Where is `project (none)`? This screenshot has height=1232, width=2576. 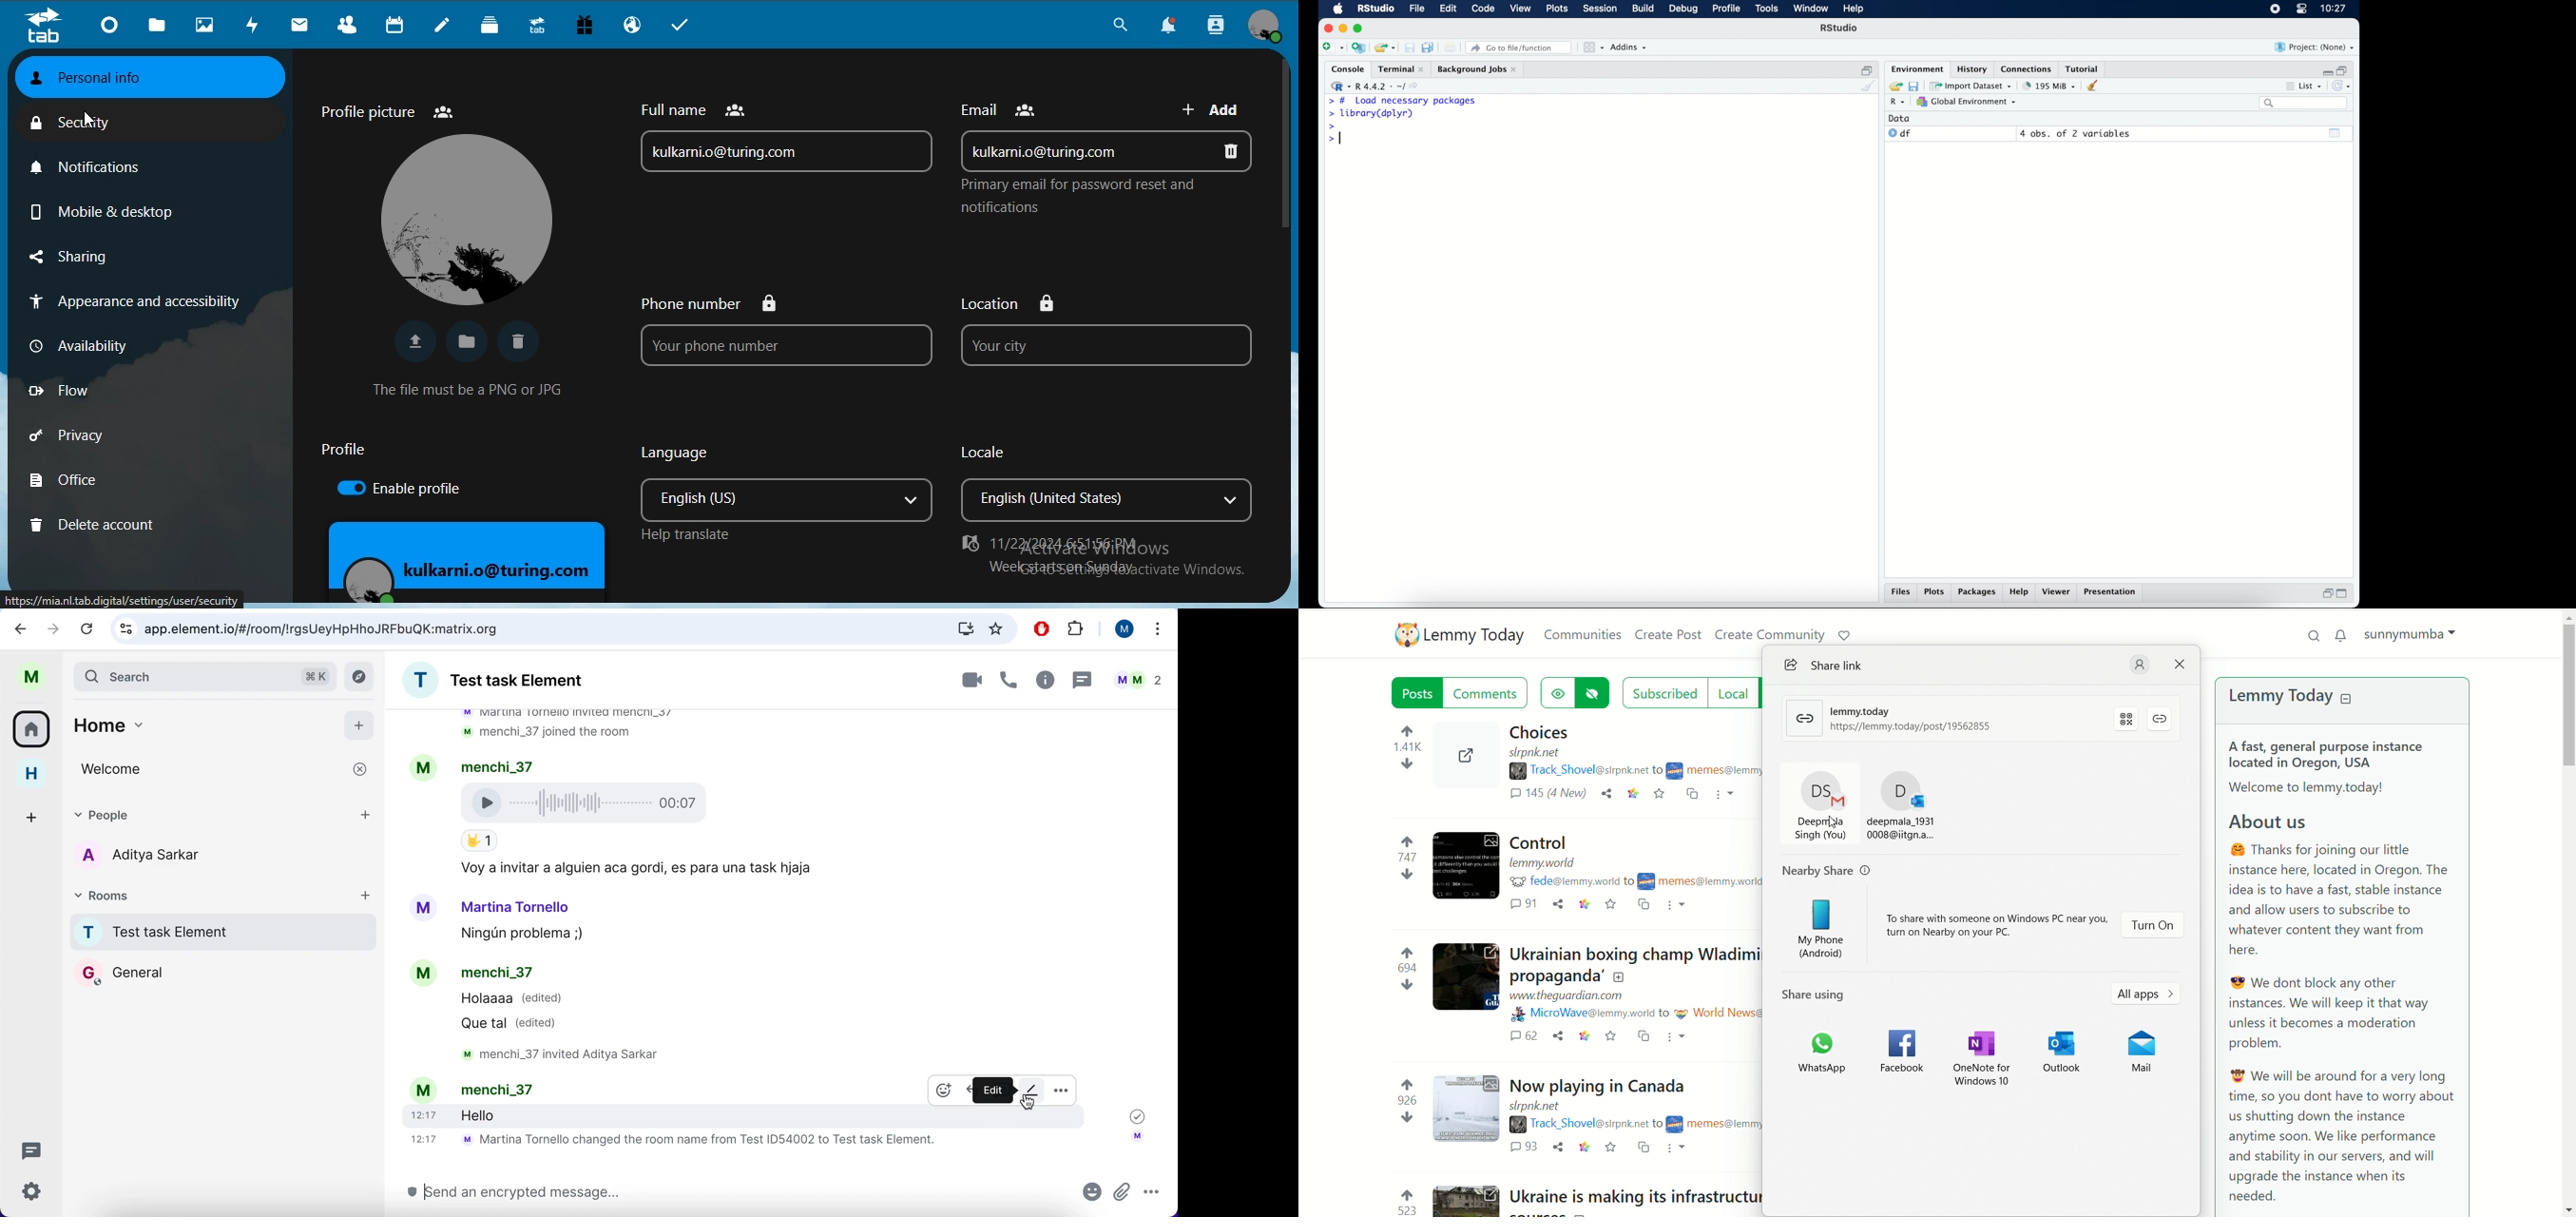 project (none) is located at coordinates (2316, 47).